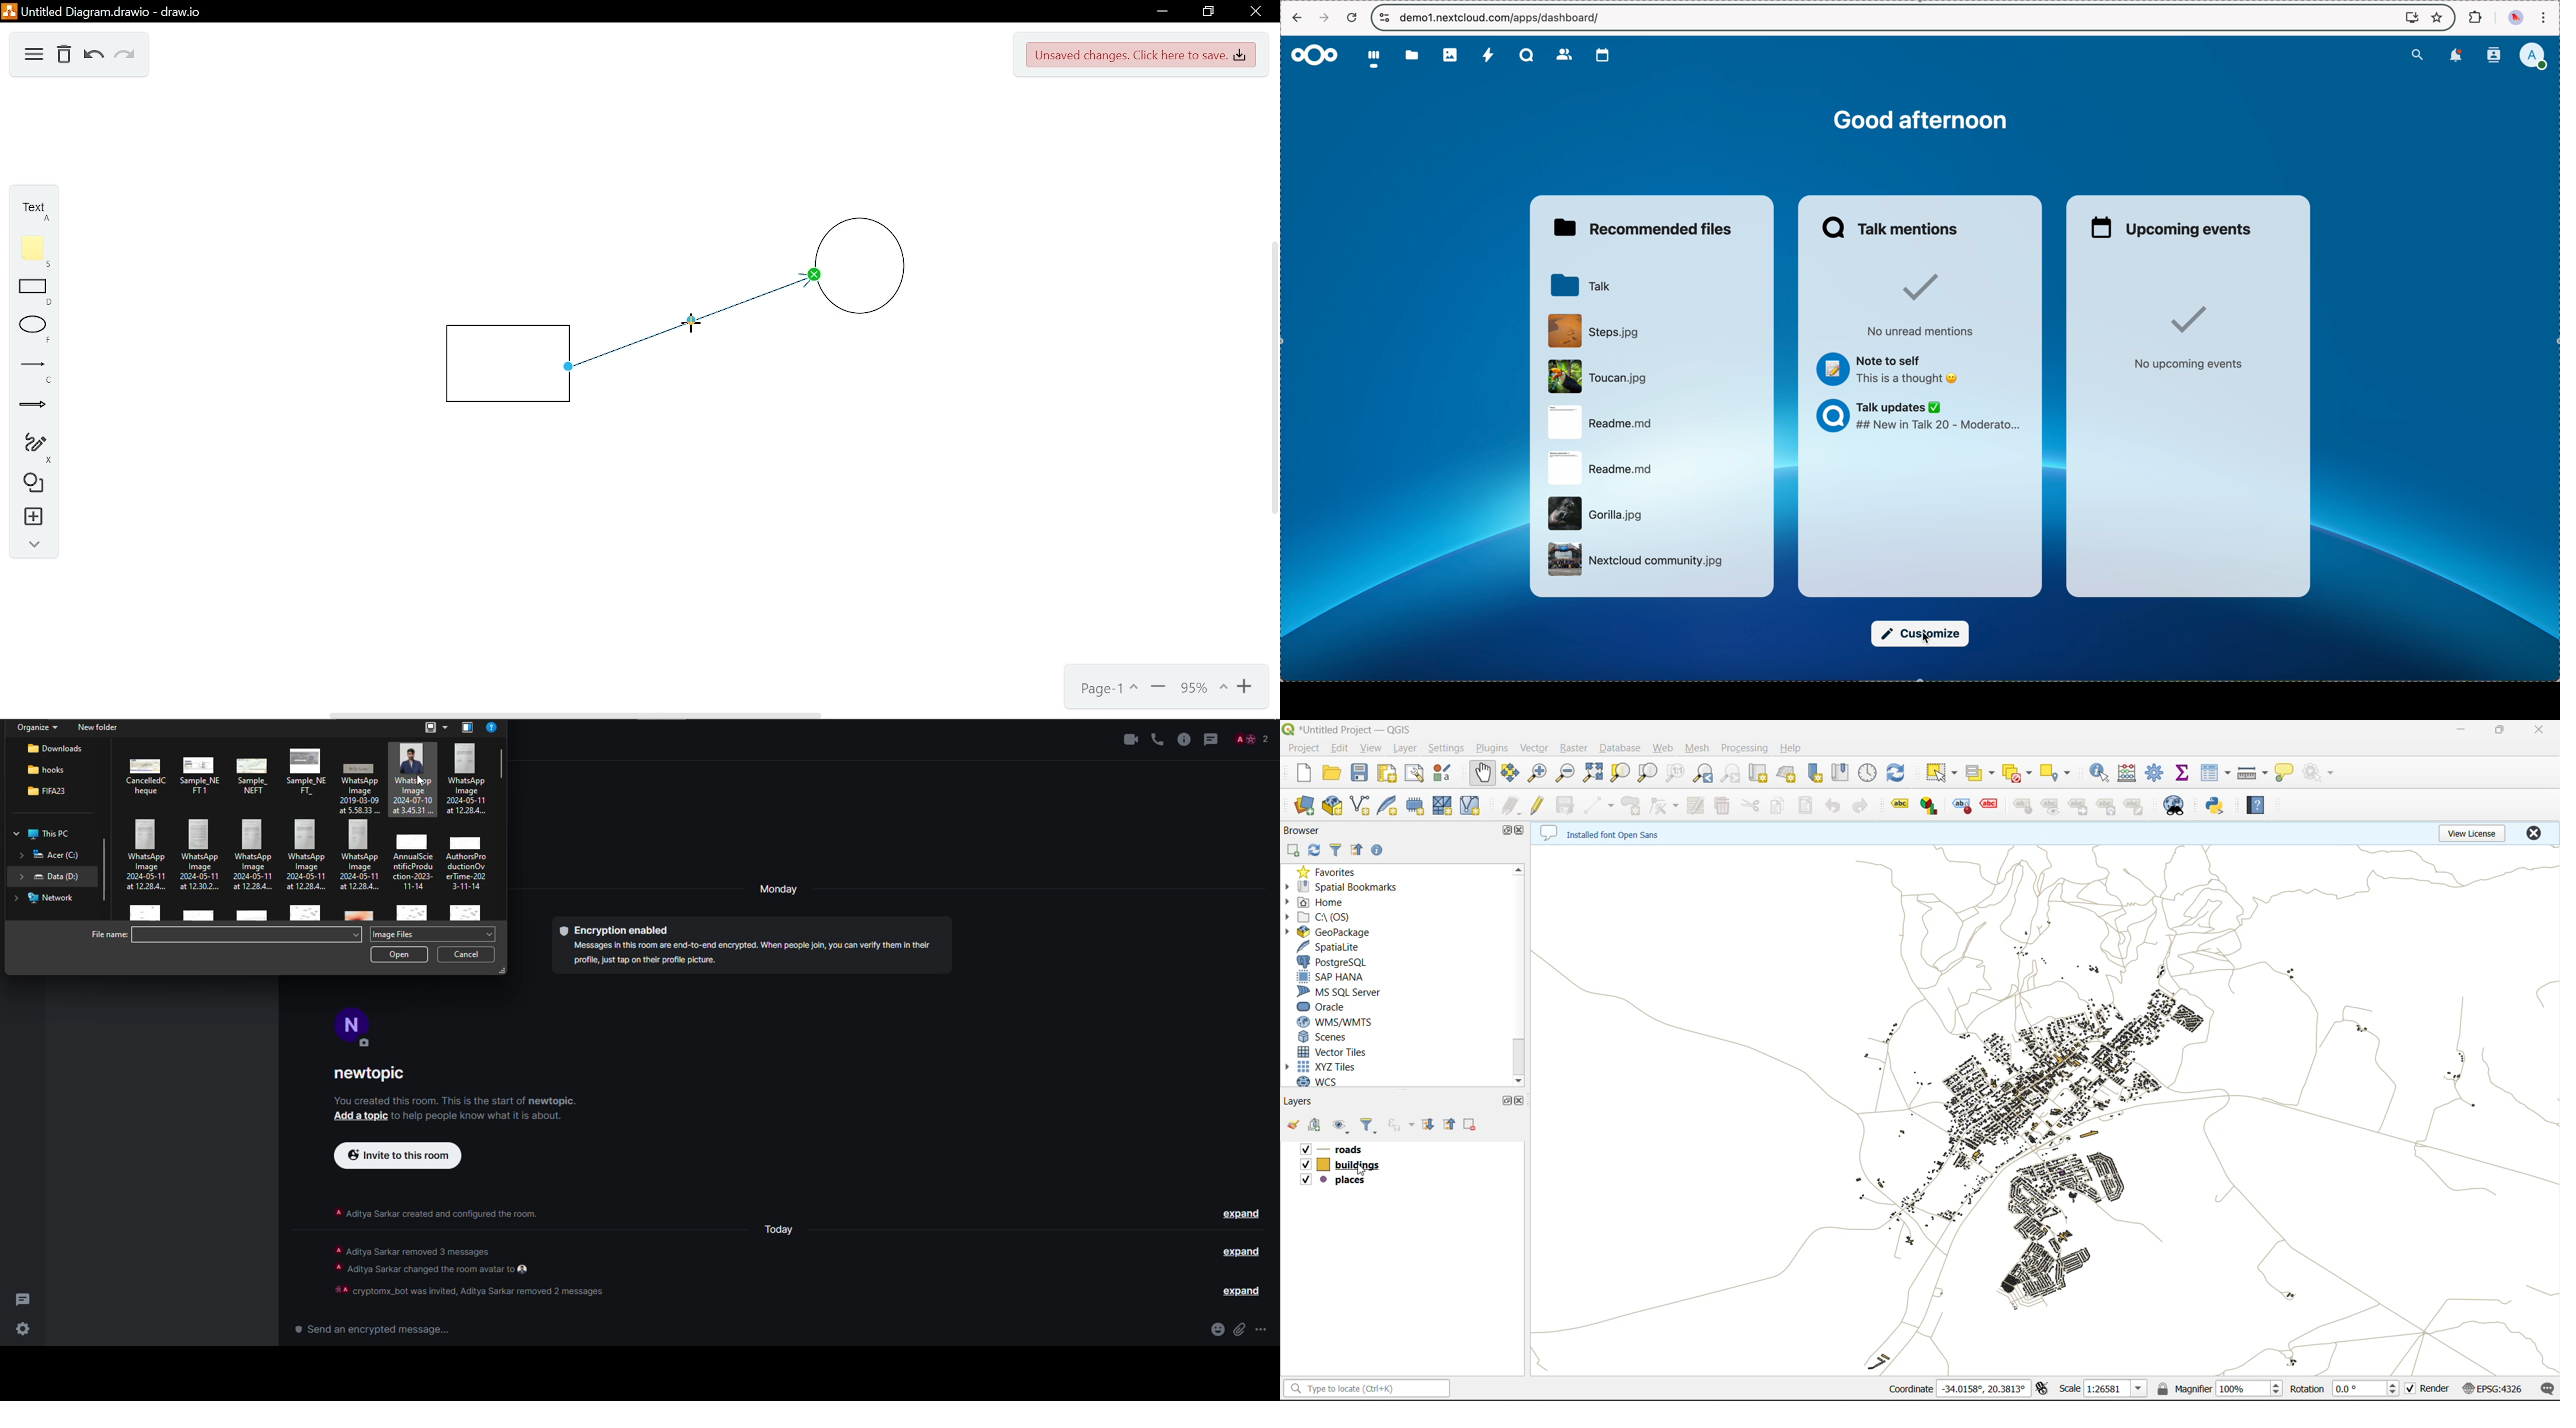  I want to click on file name, so click(109, 935).